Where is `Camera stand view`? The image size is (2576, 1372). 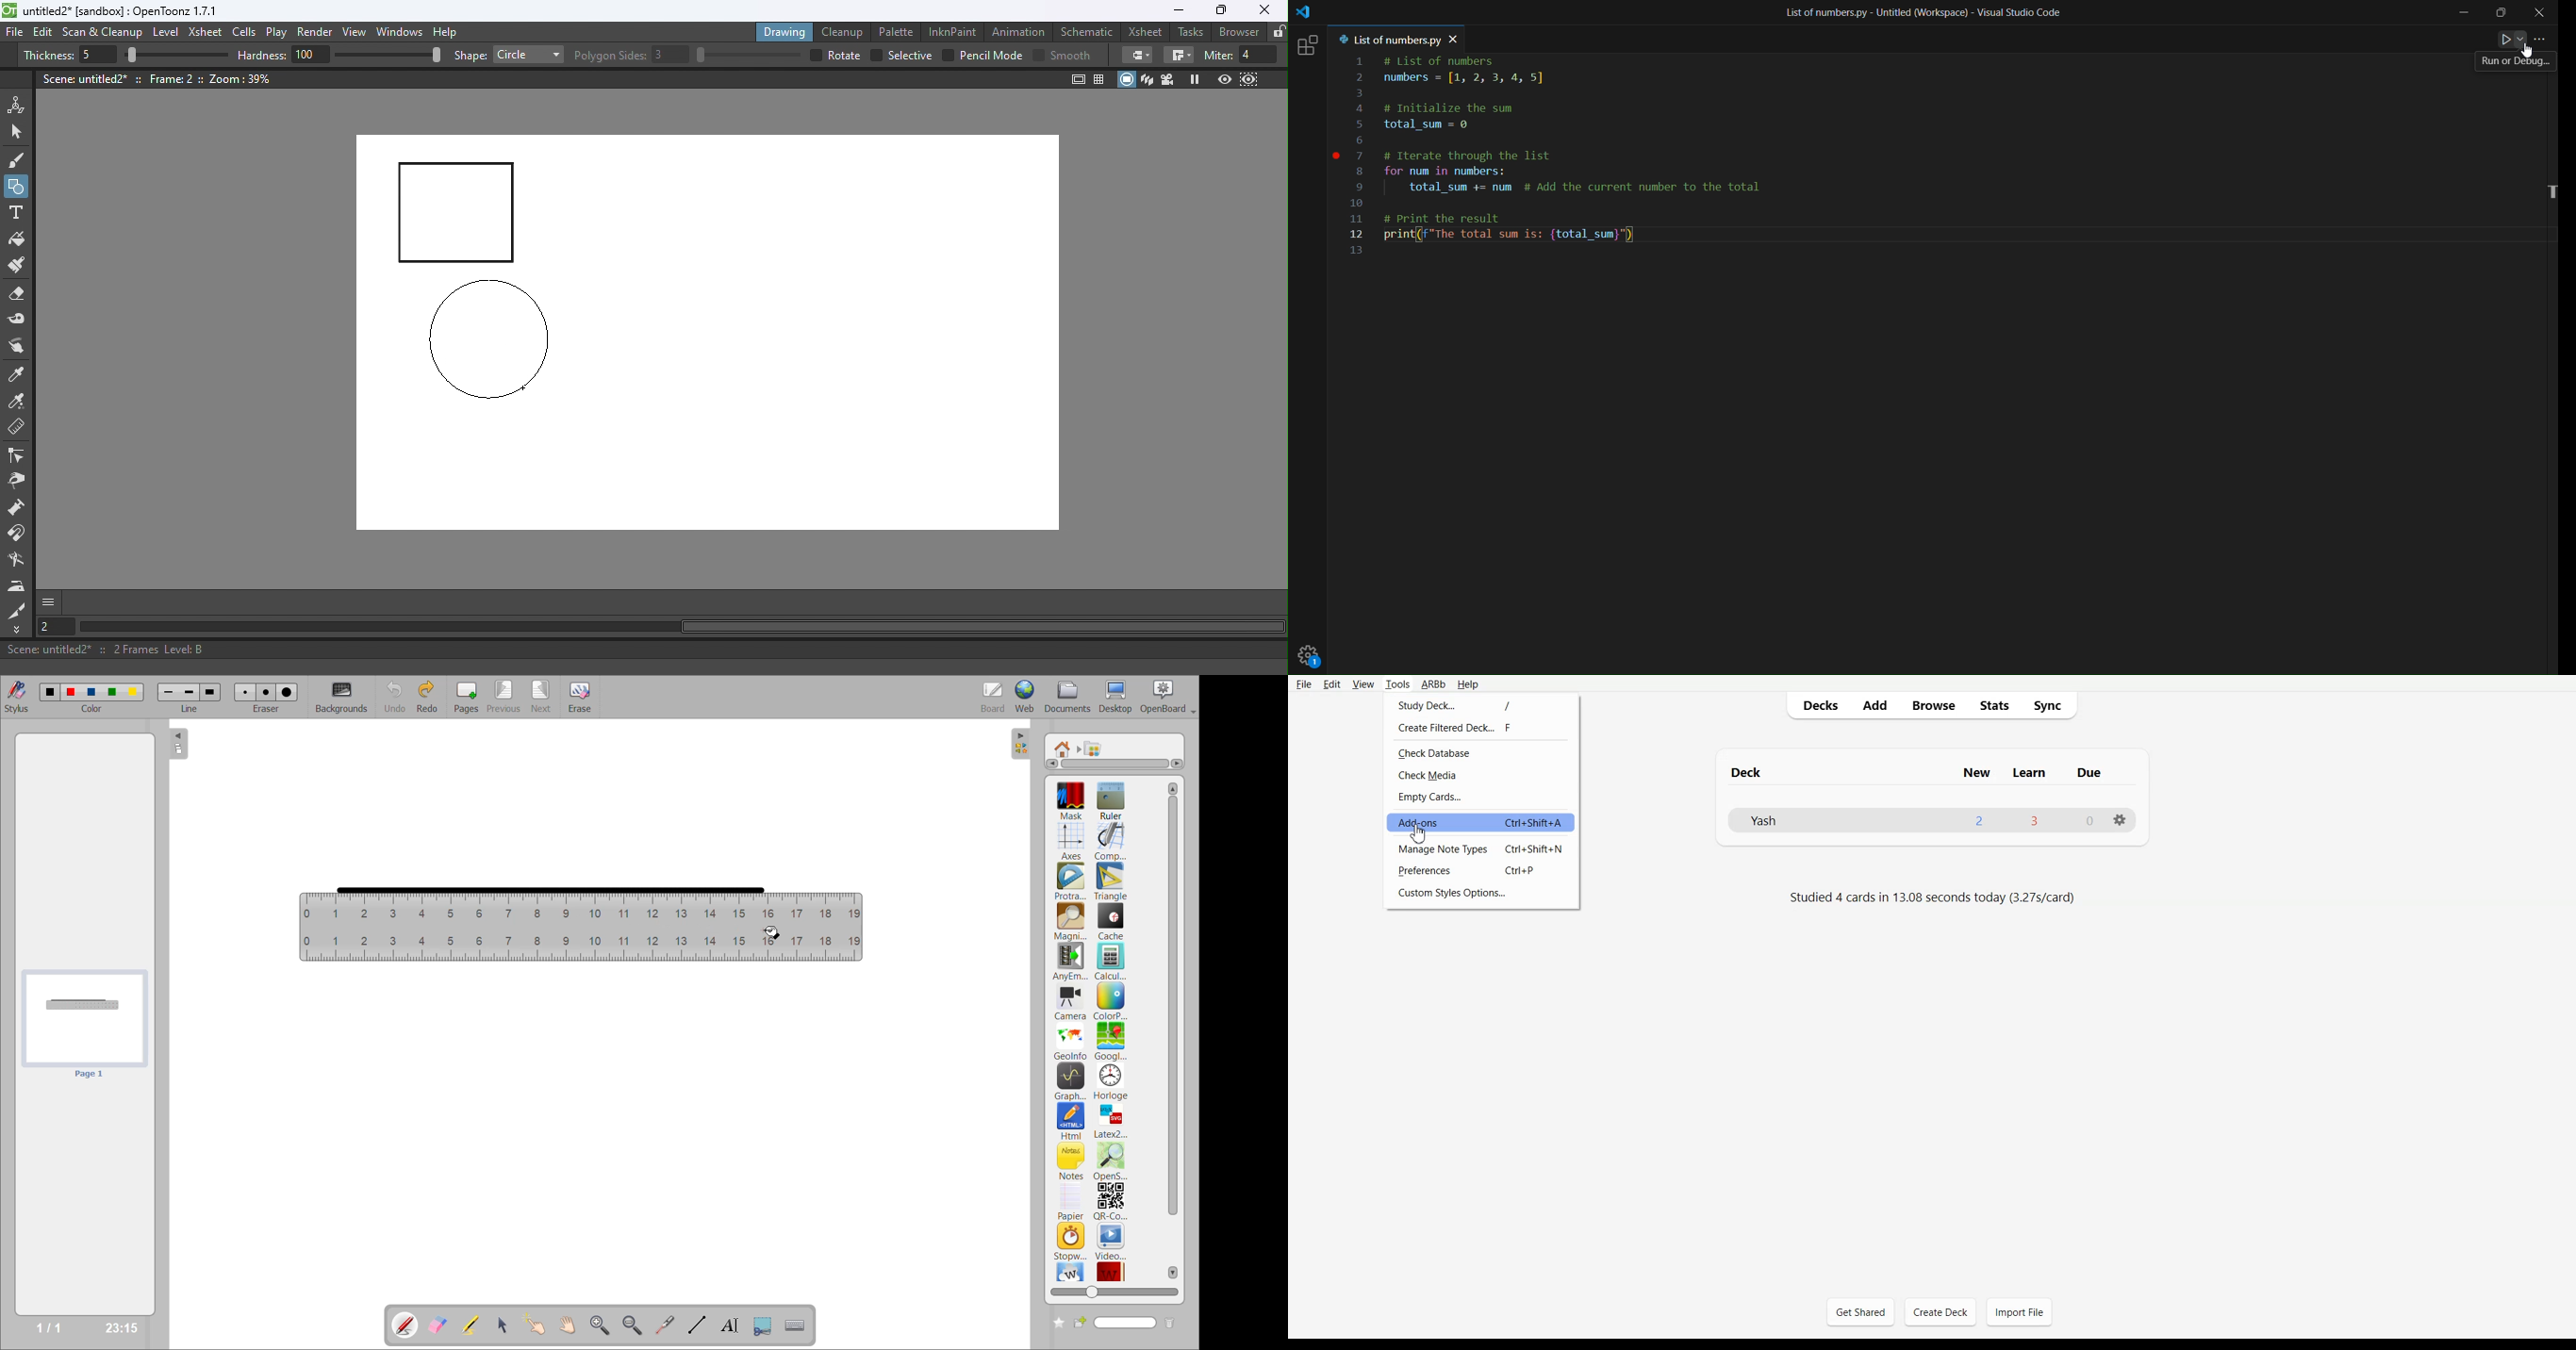
Camera stand view is located at coordinates (1128, 79).